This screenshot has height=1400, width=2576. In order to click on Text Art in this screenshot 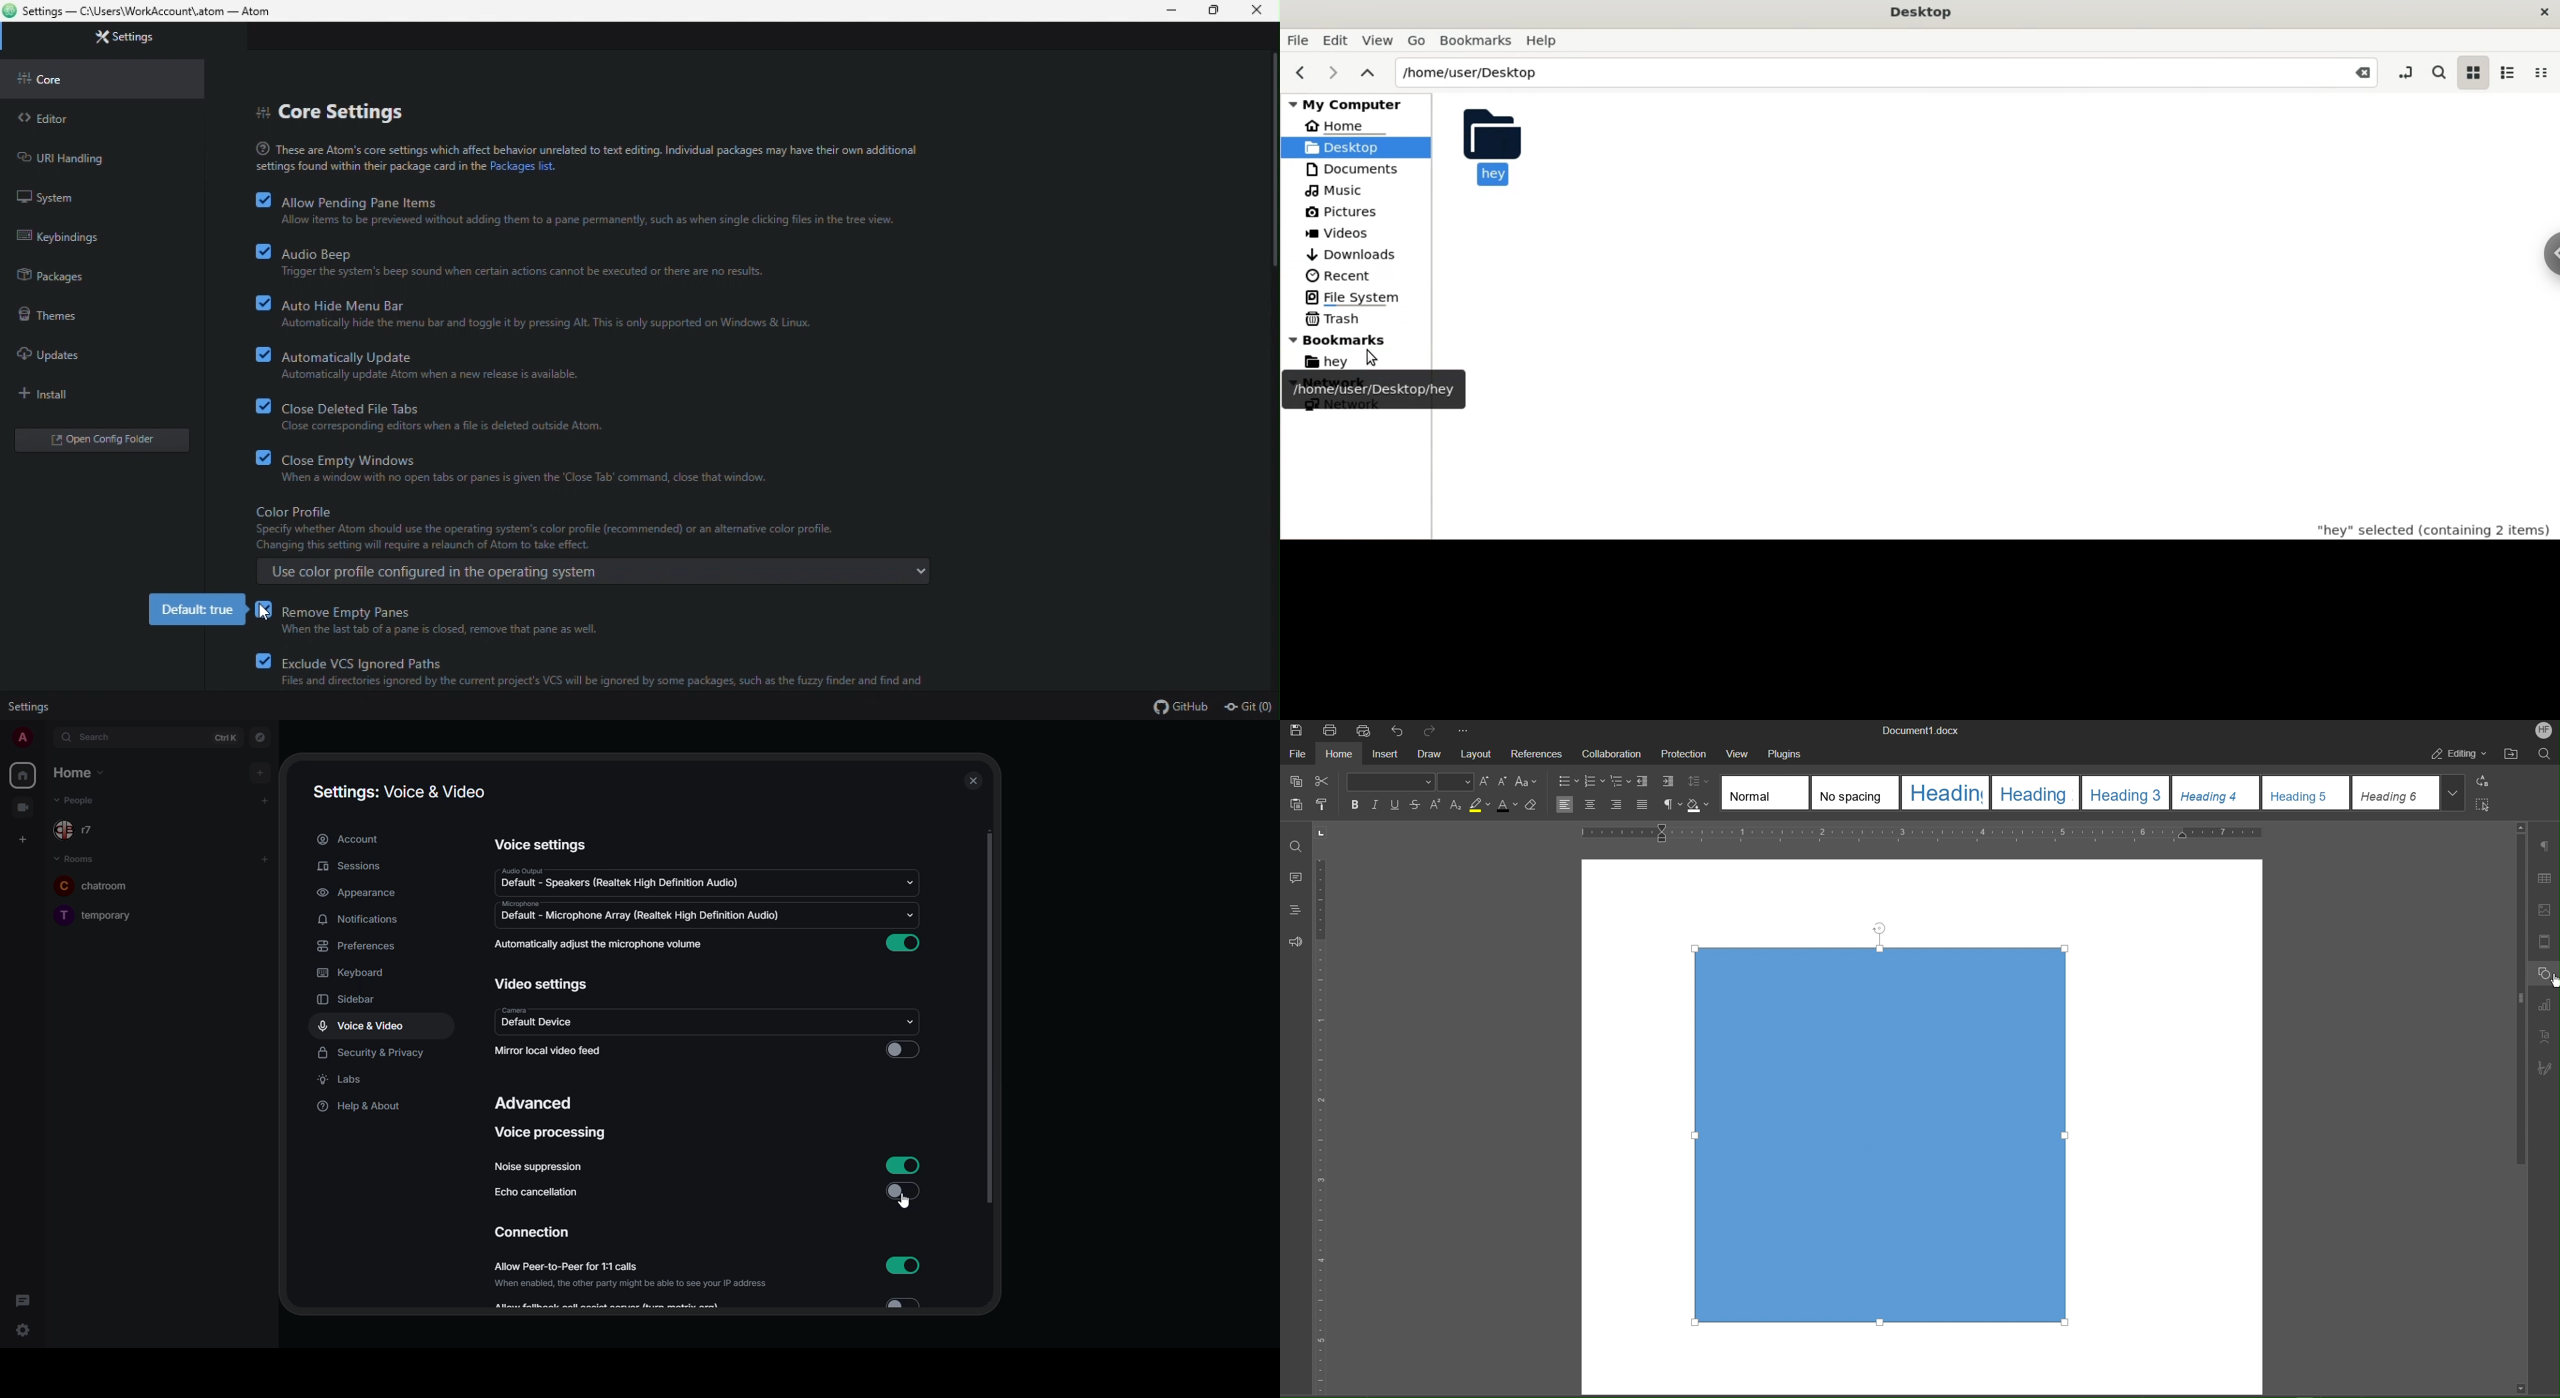, I will do `click(2547, 1034)`.